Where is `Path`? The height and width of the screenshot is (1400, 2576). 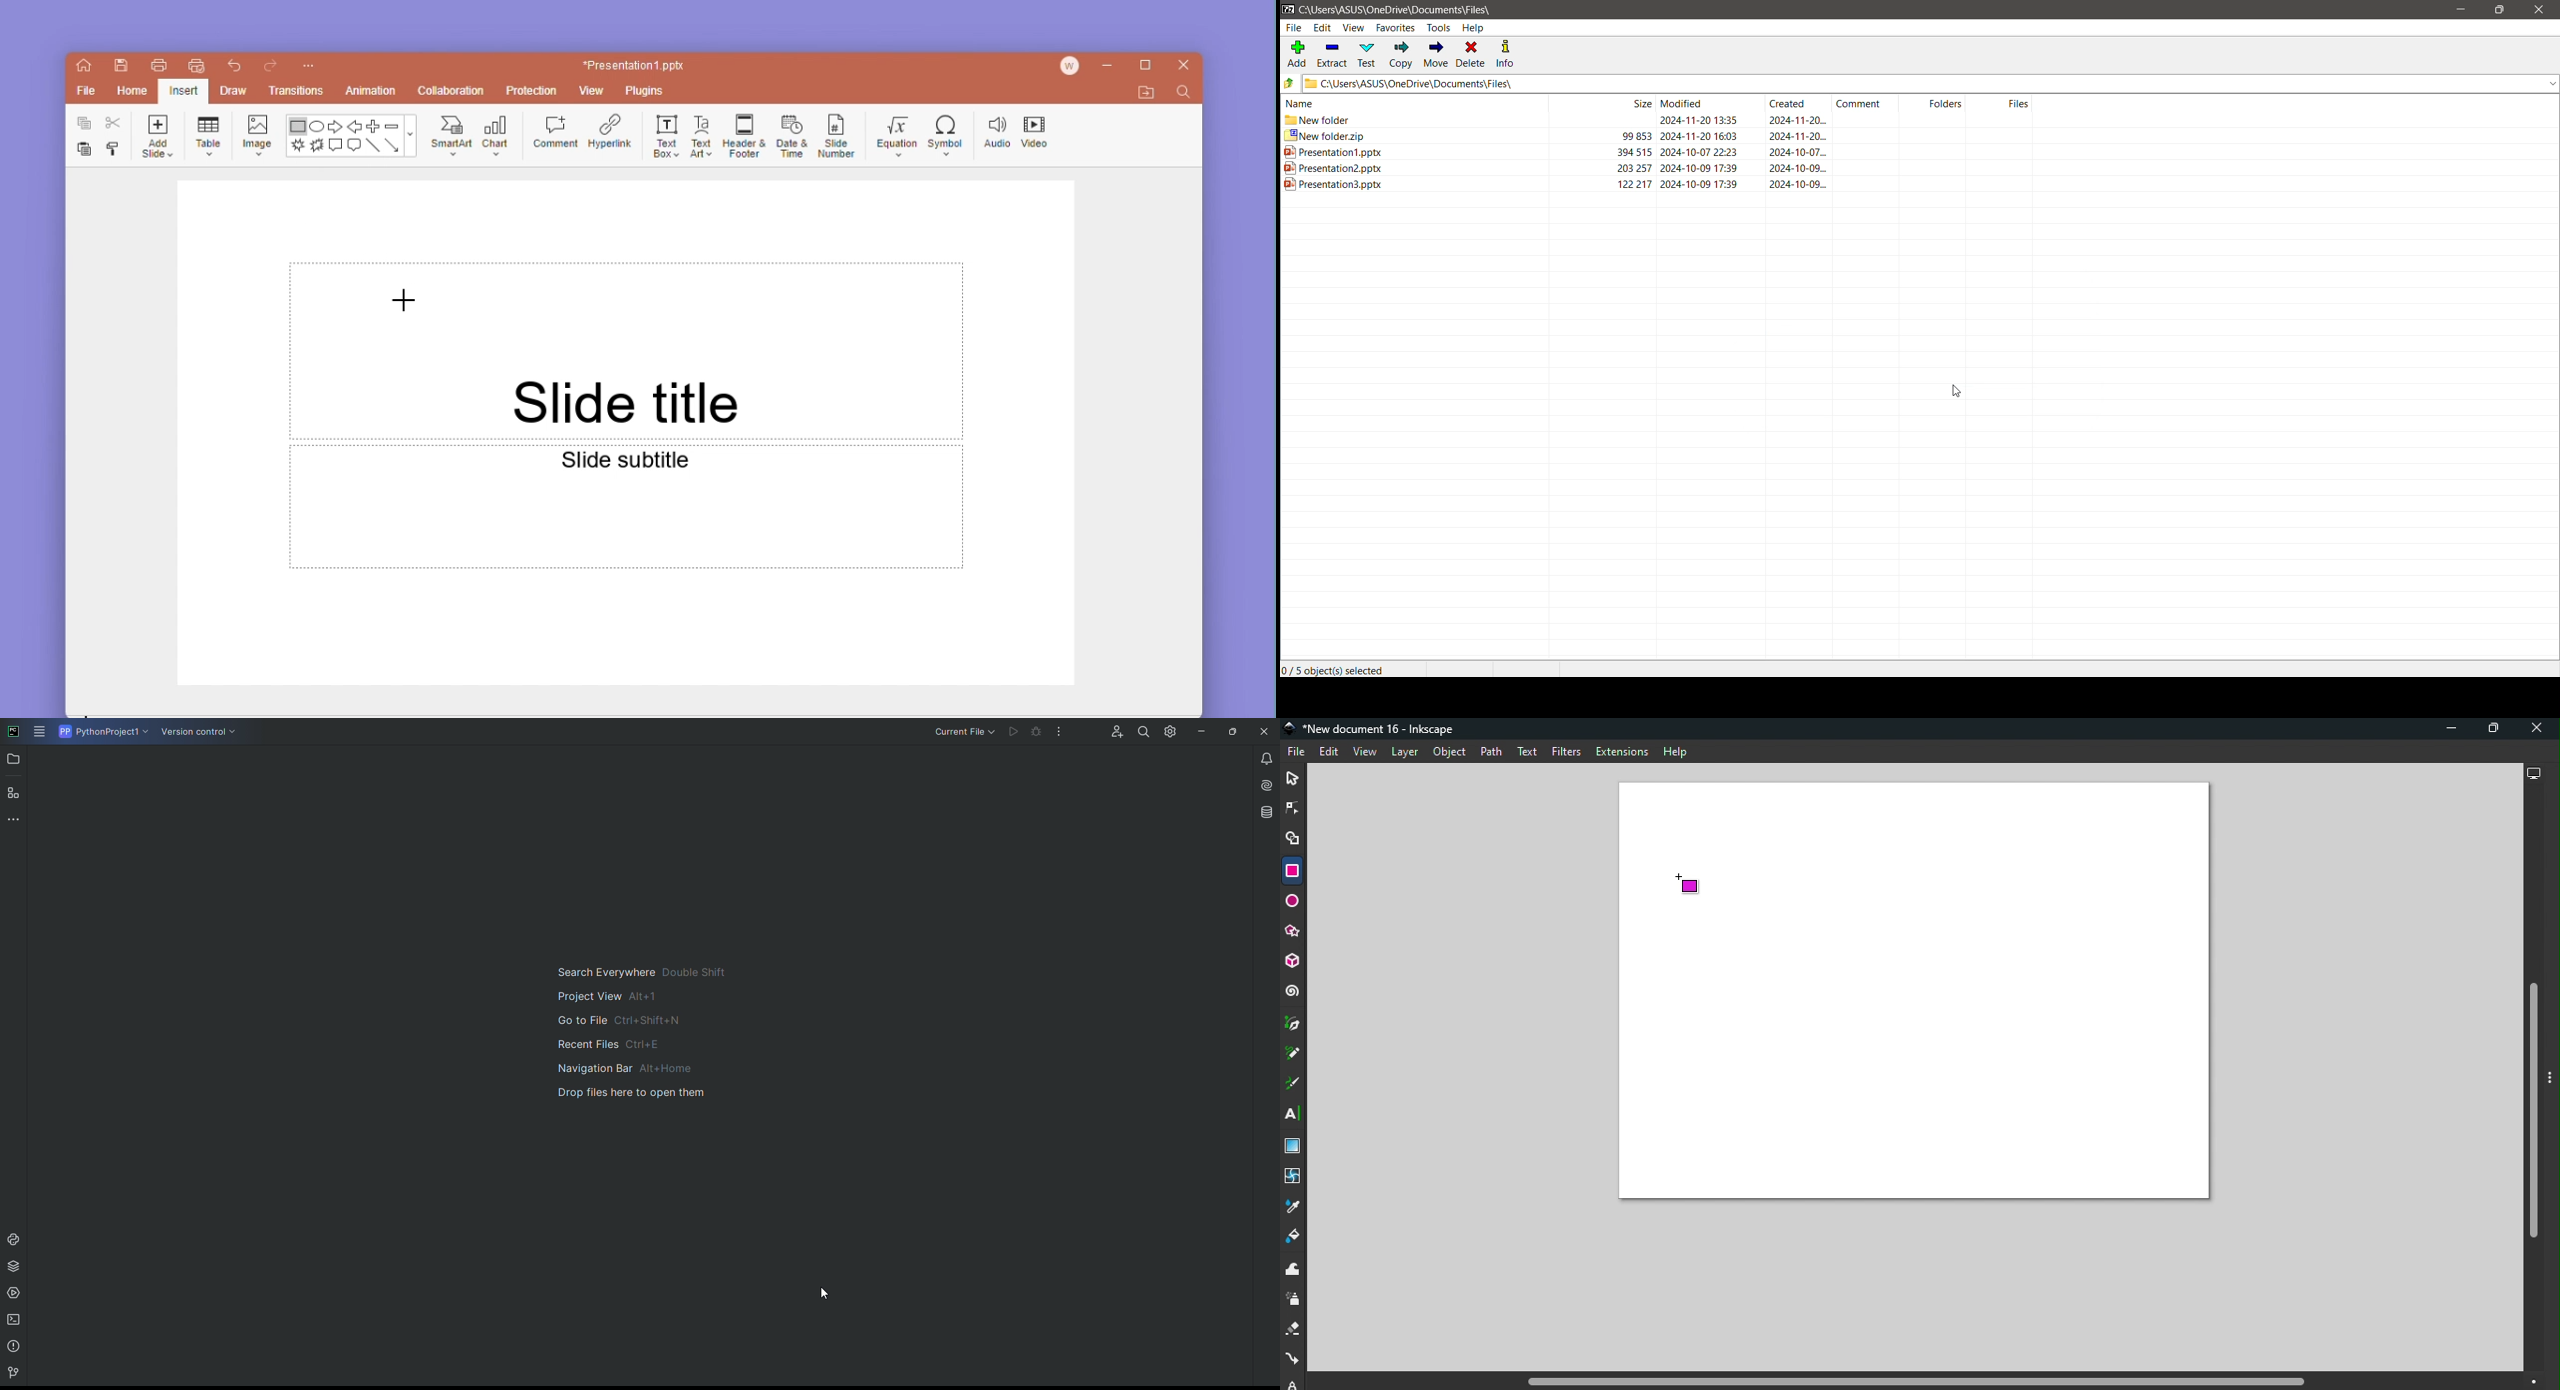 Path is located at coordinates (1491, 754).